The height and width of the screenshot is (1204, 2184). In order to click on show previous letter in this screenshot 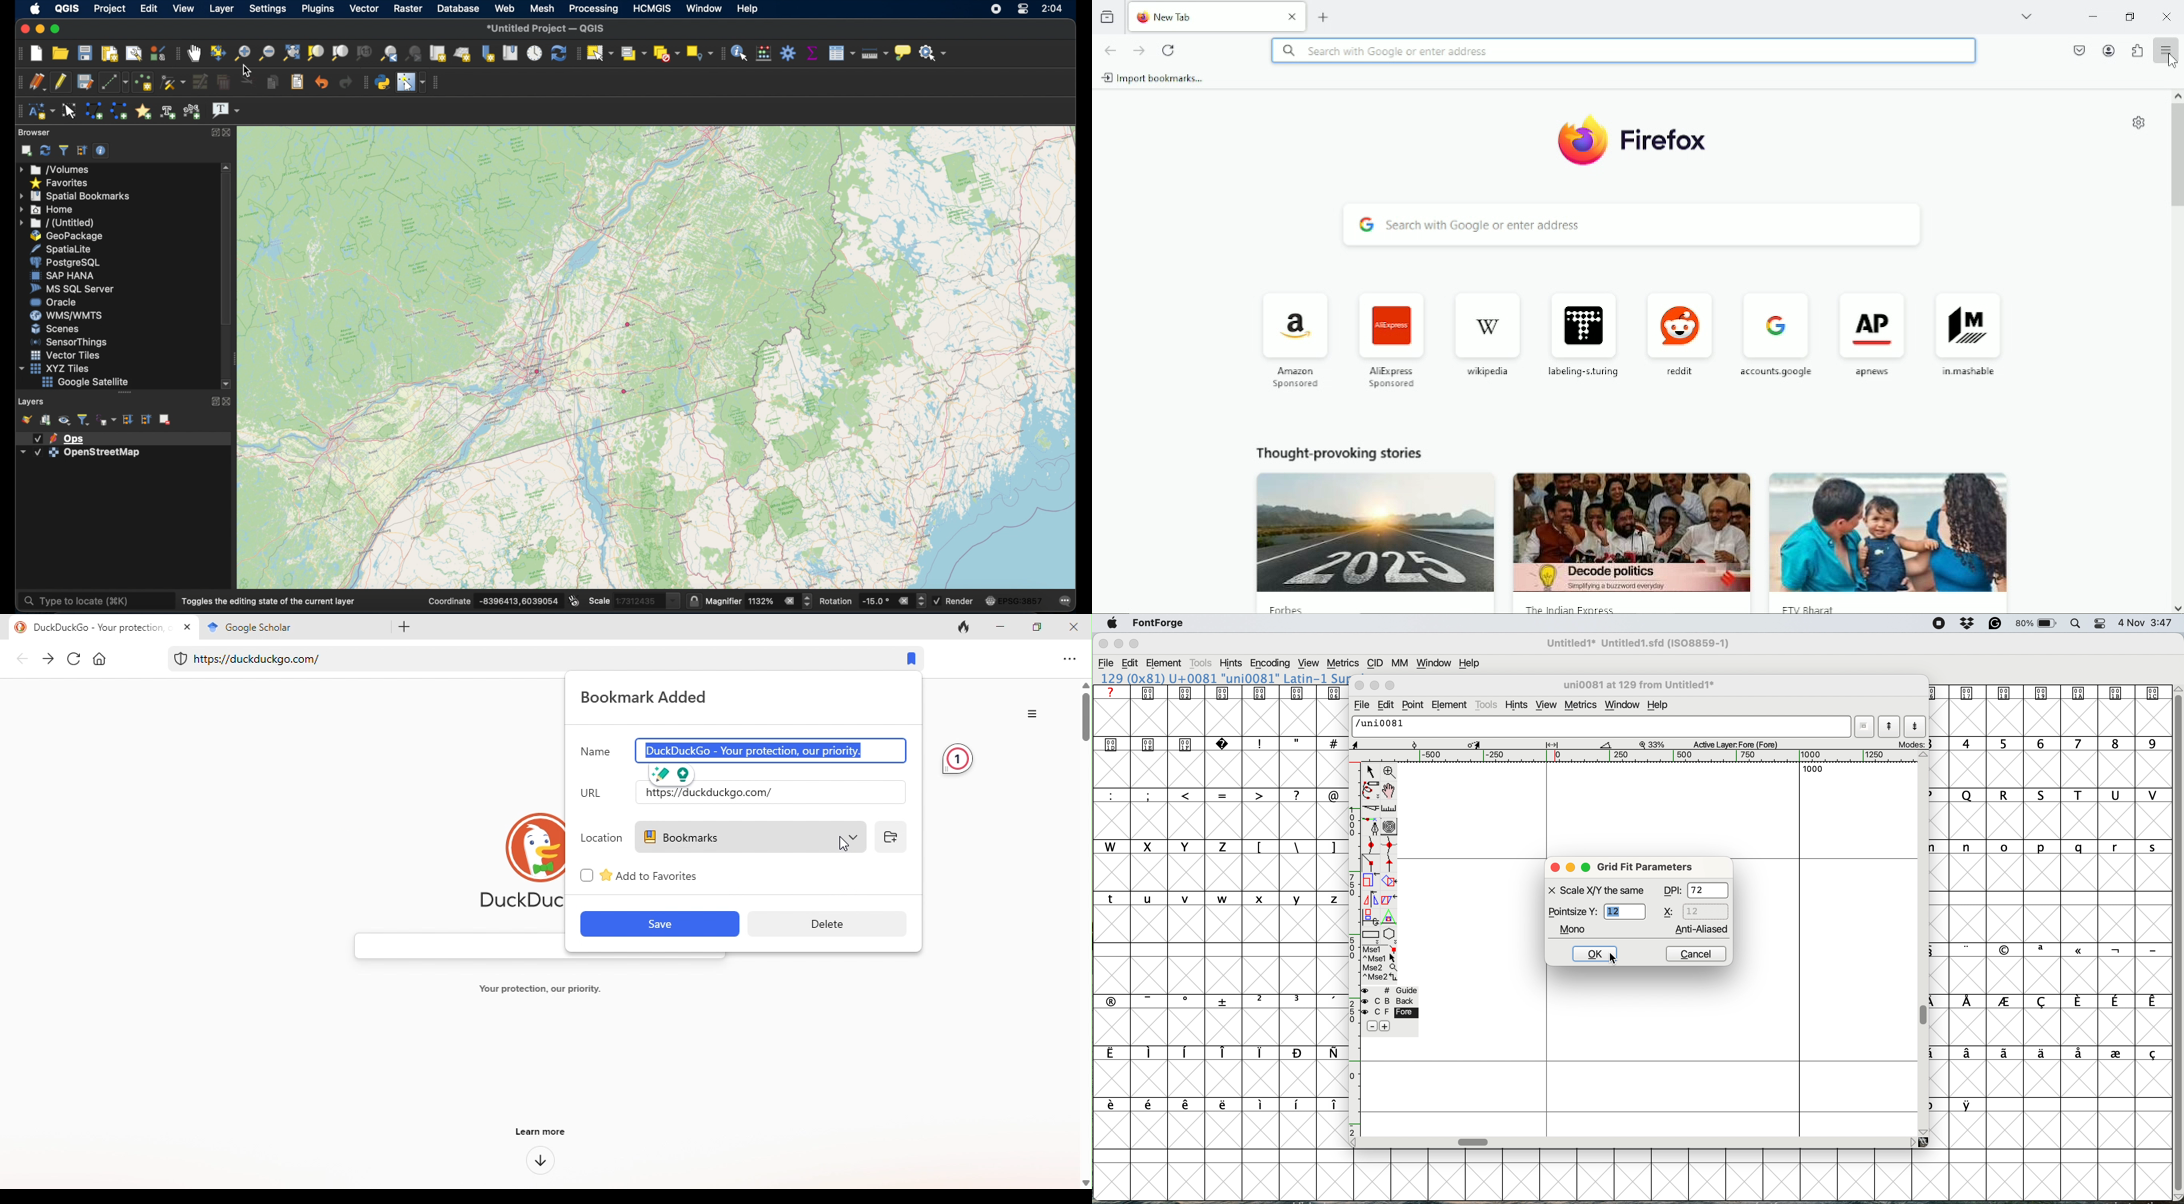, I will do `click(1889, 727)`.